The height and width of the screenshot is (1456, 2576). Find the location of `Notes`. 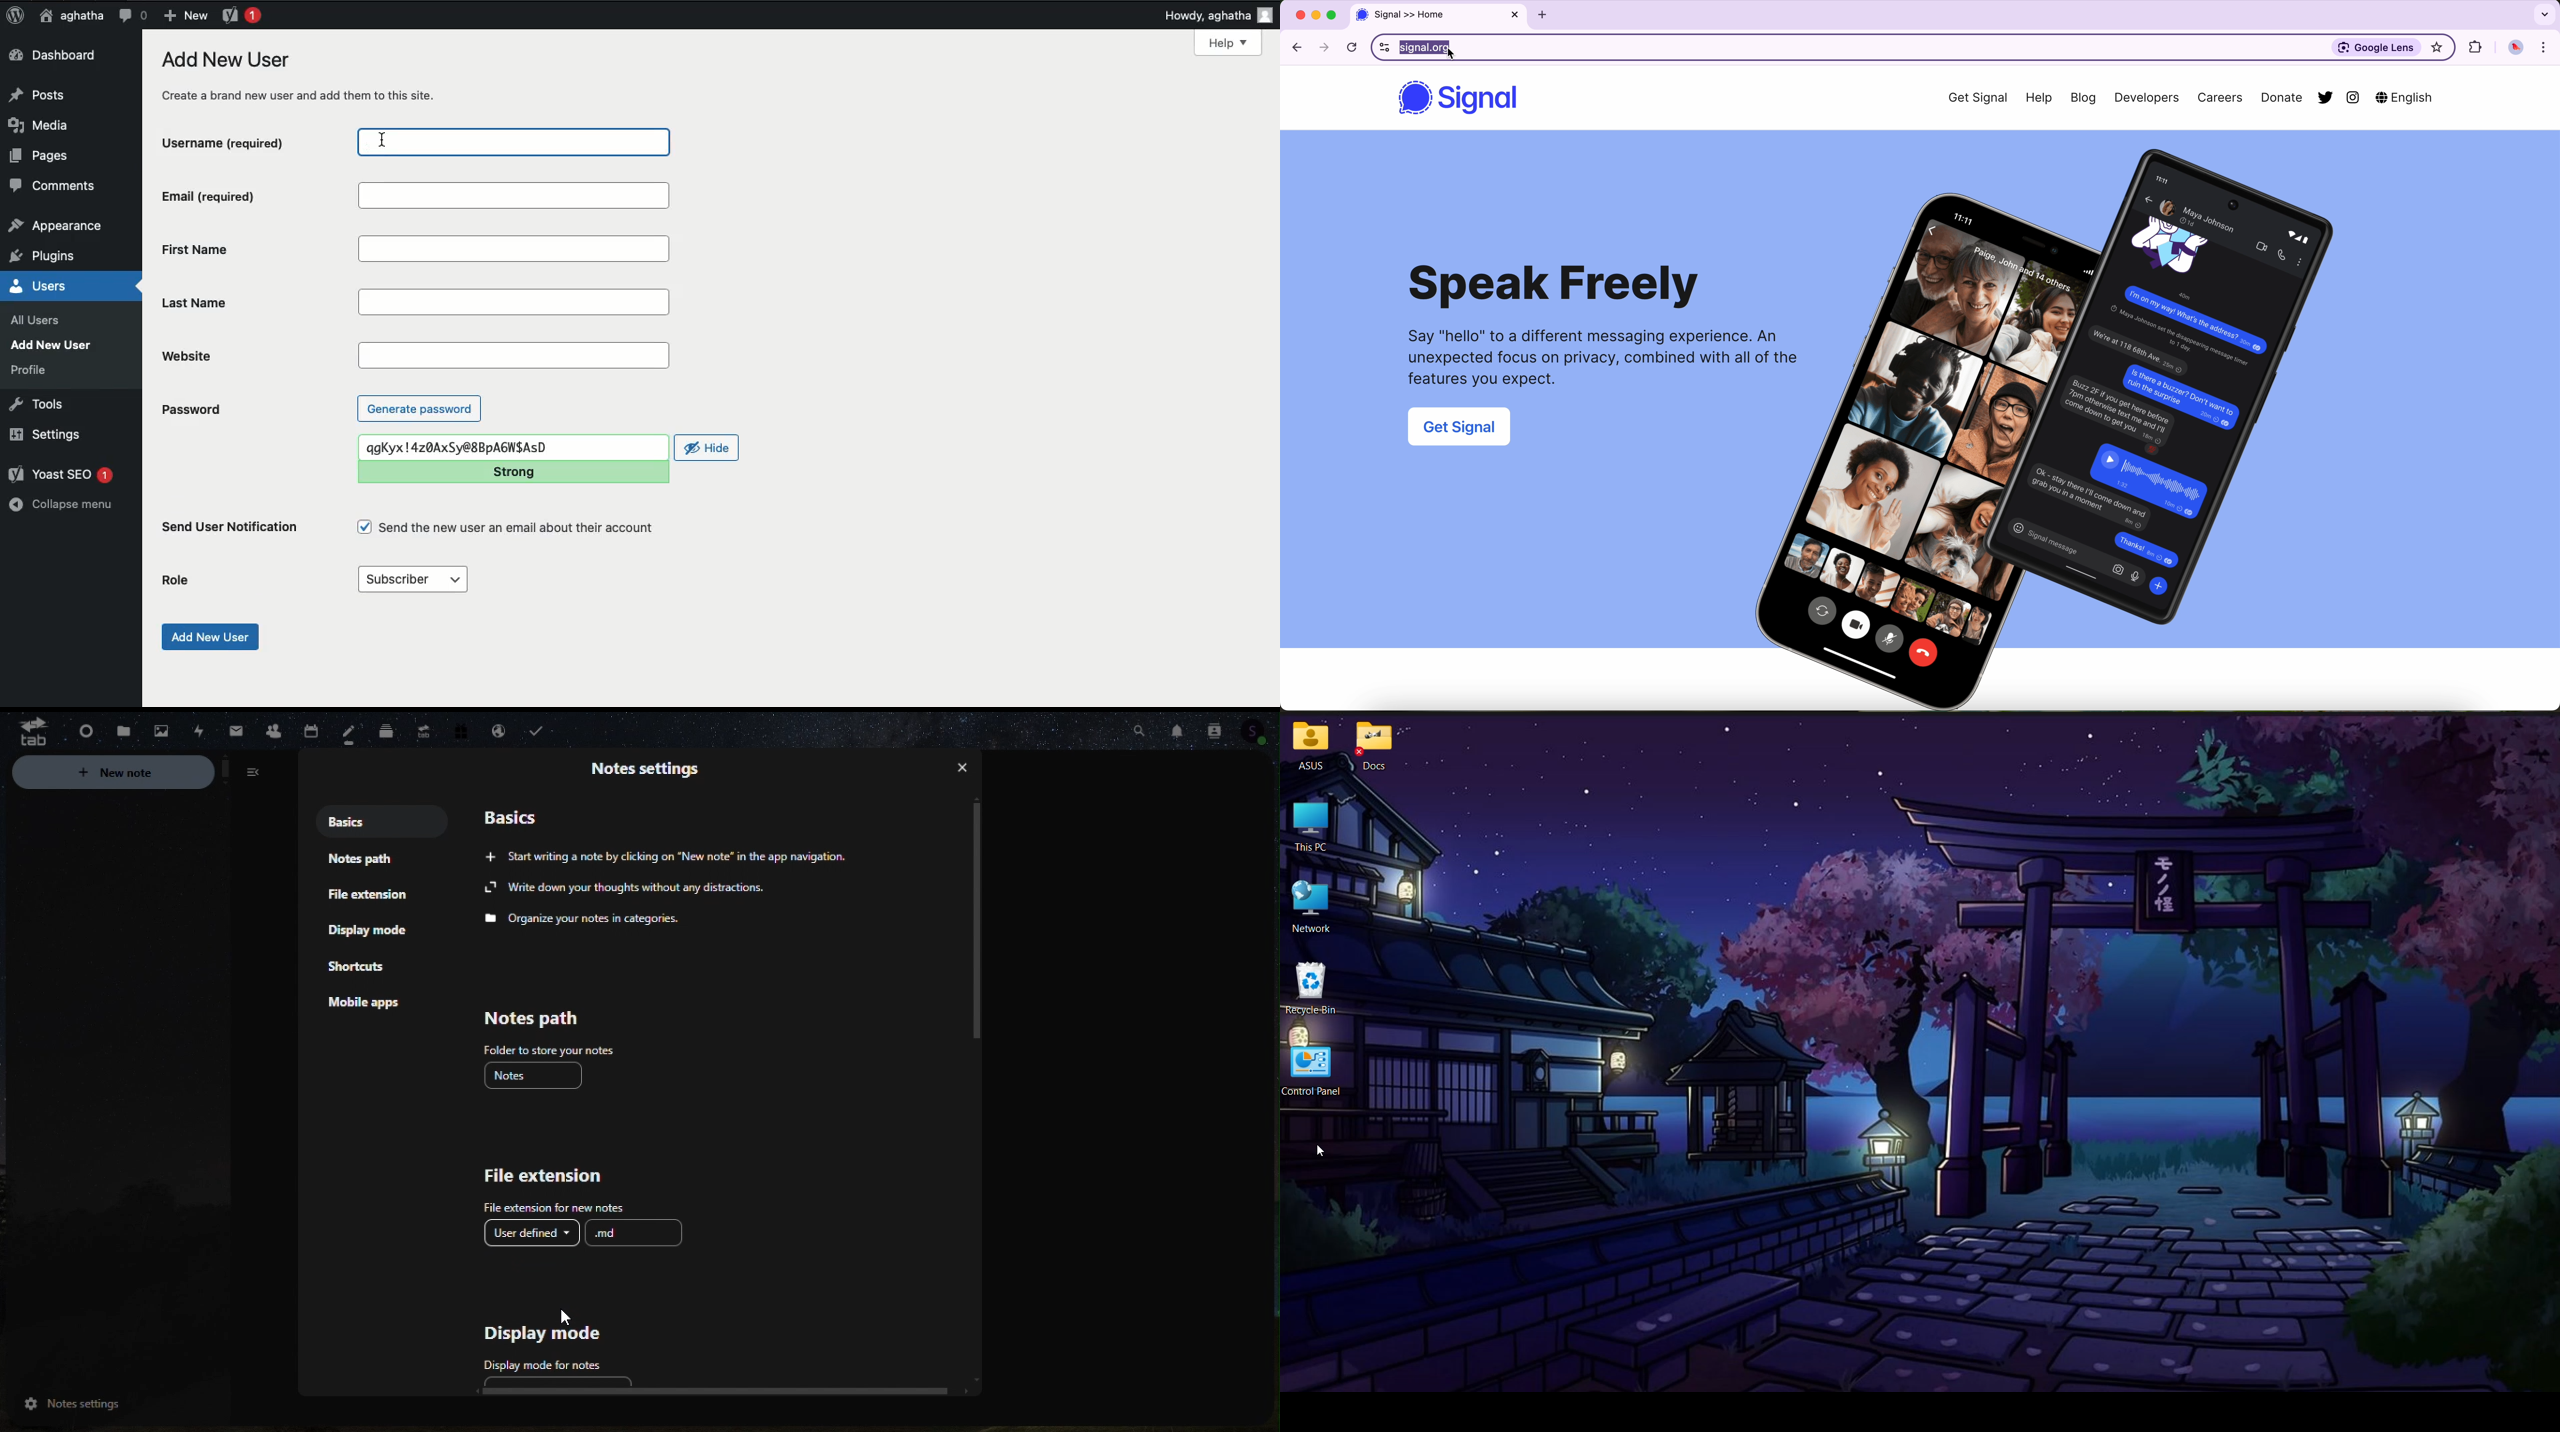

Notes is located at coordinates (346, 731).